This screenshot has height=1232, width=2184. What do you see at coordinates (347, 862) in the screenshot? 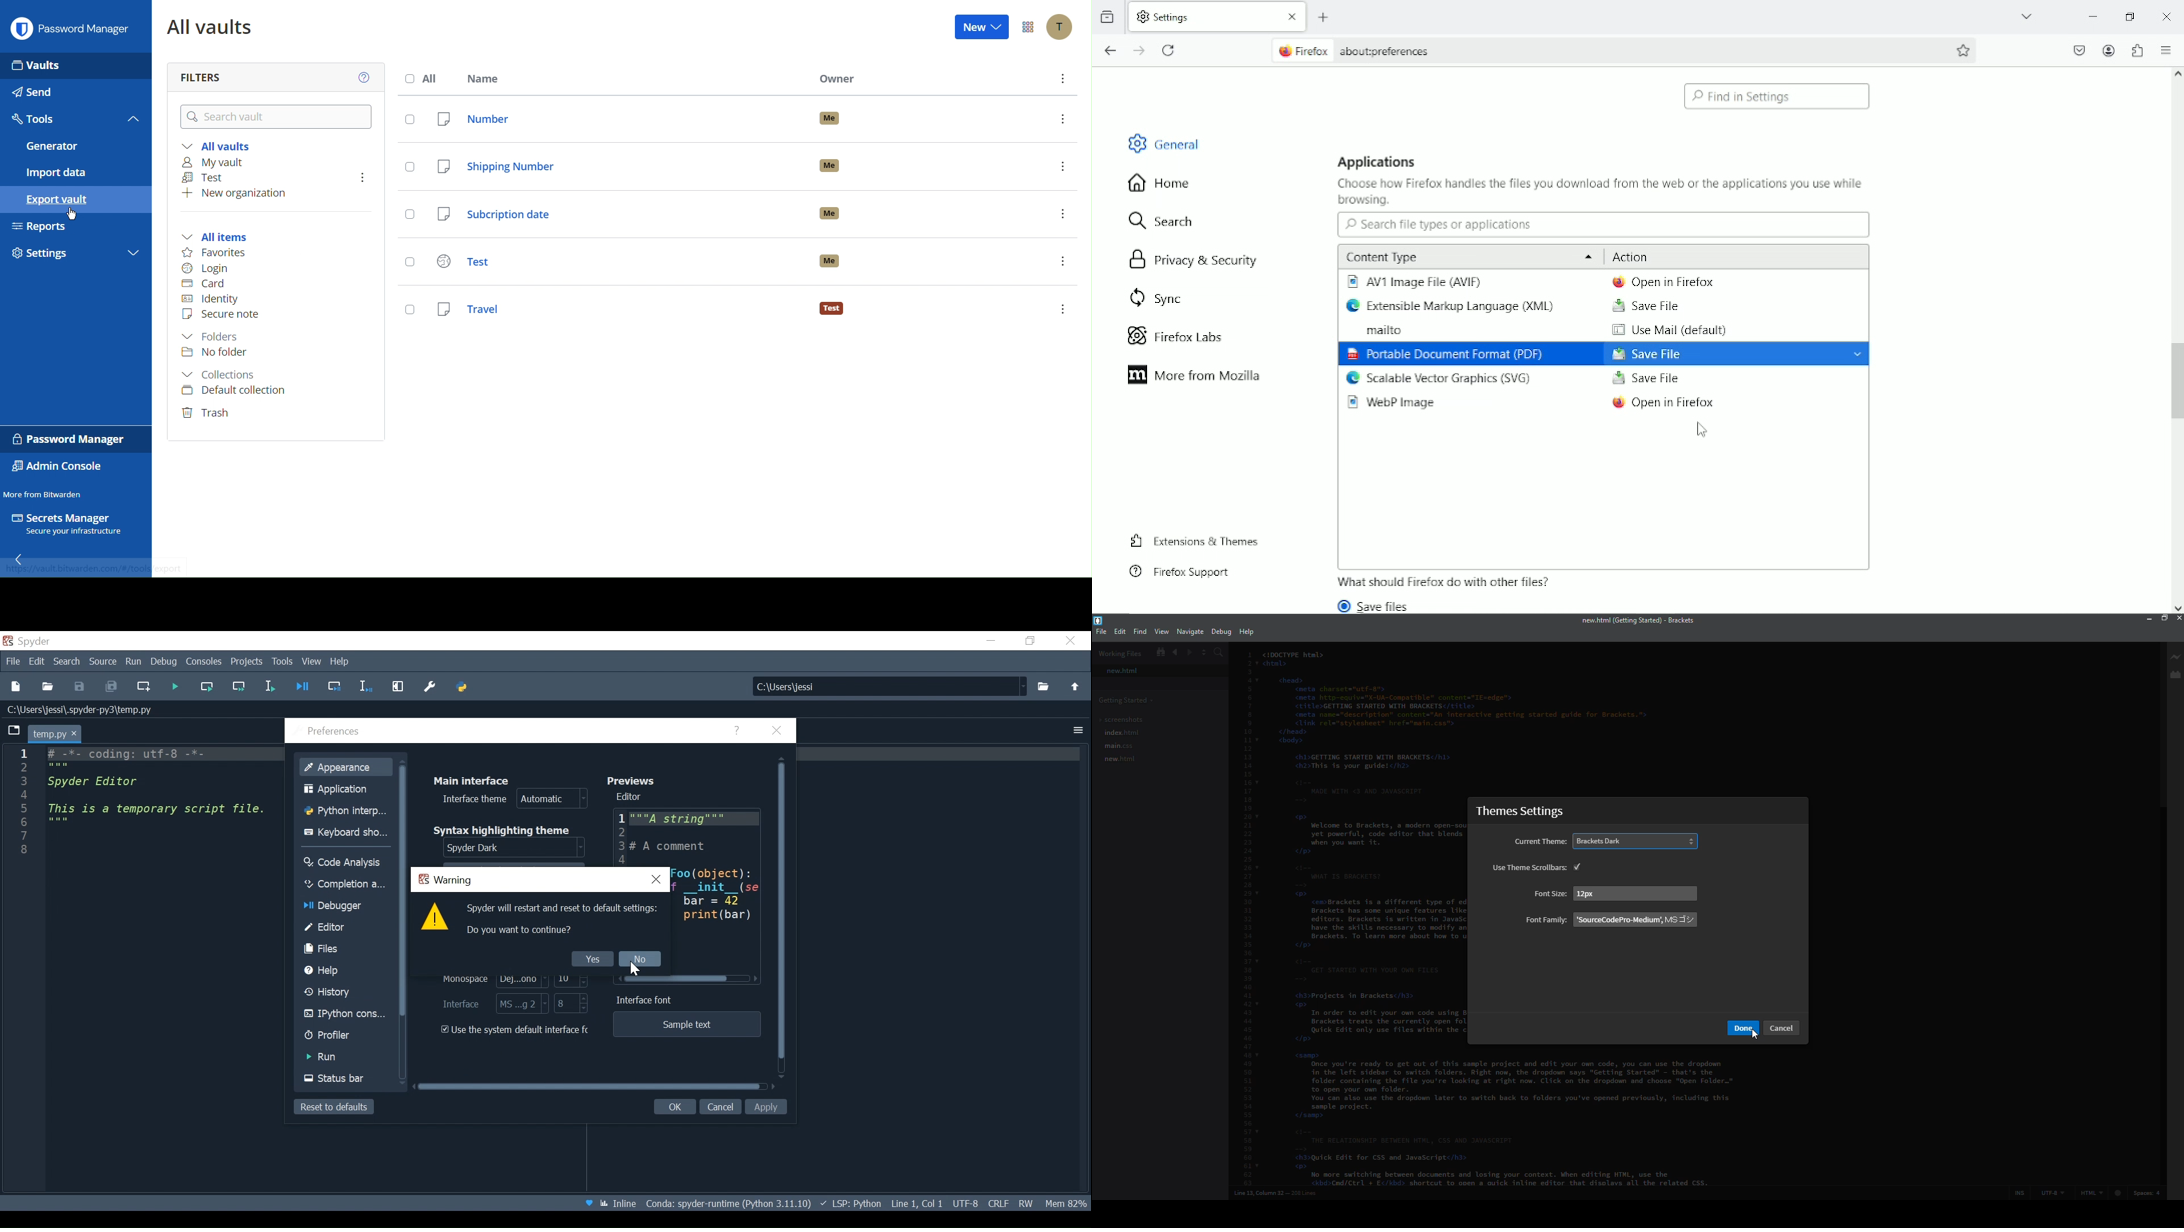
I see `Code Analysis` at bounding box center [347, 862].